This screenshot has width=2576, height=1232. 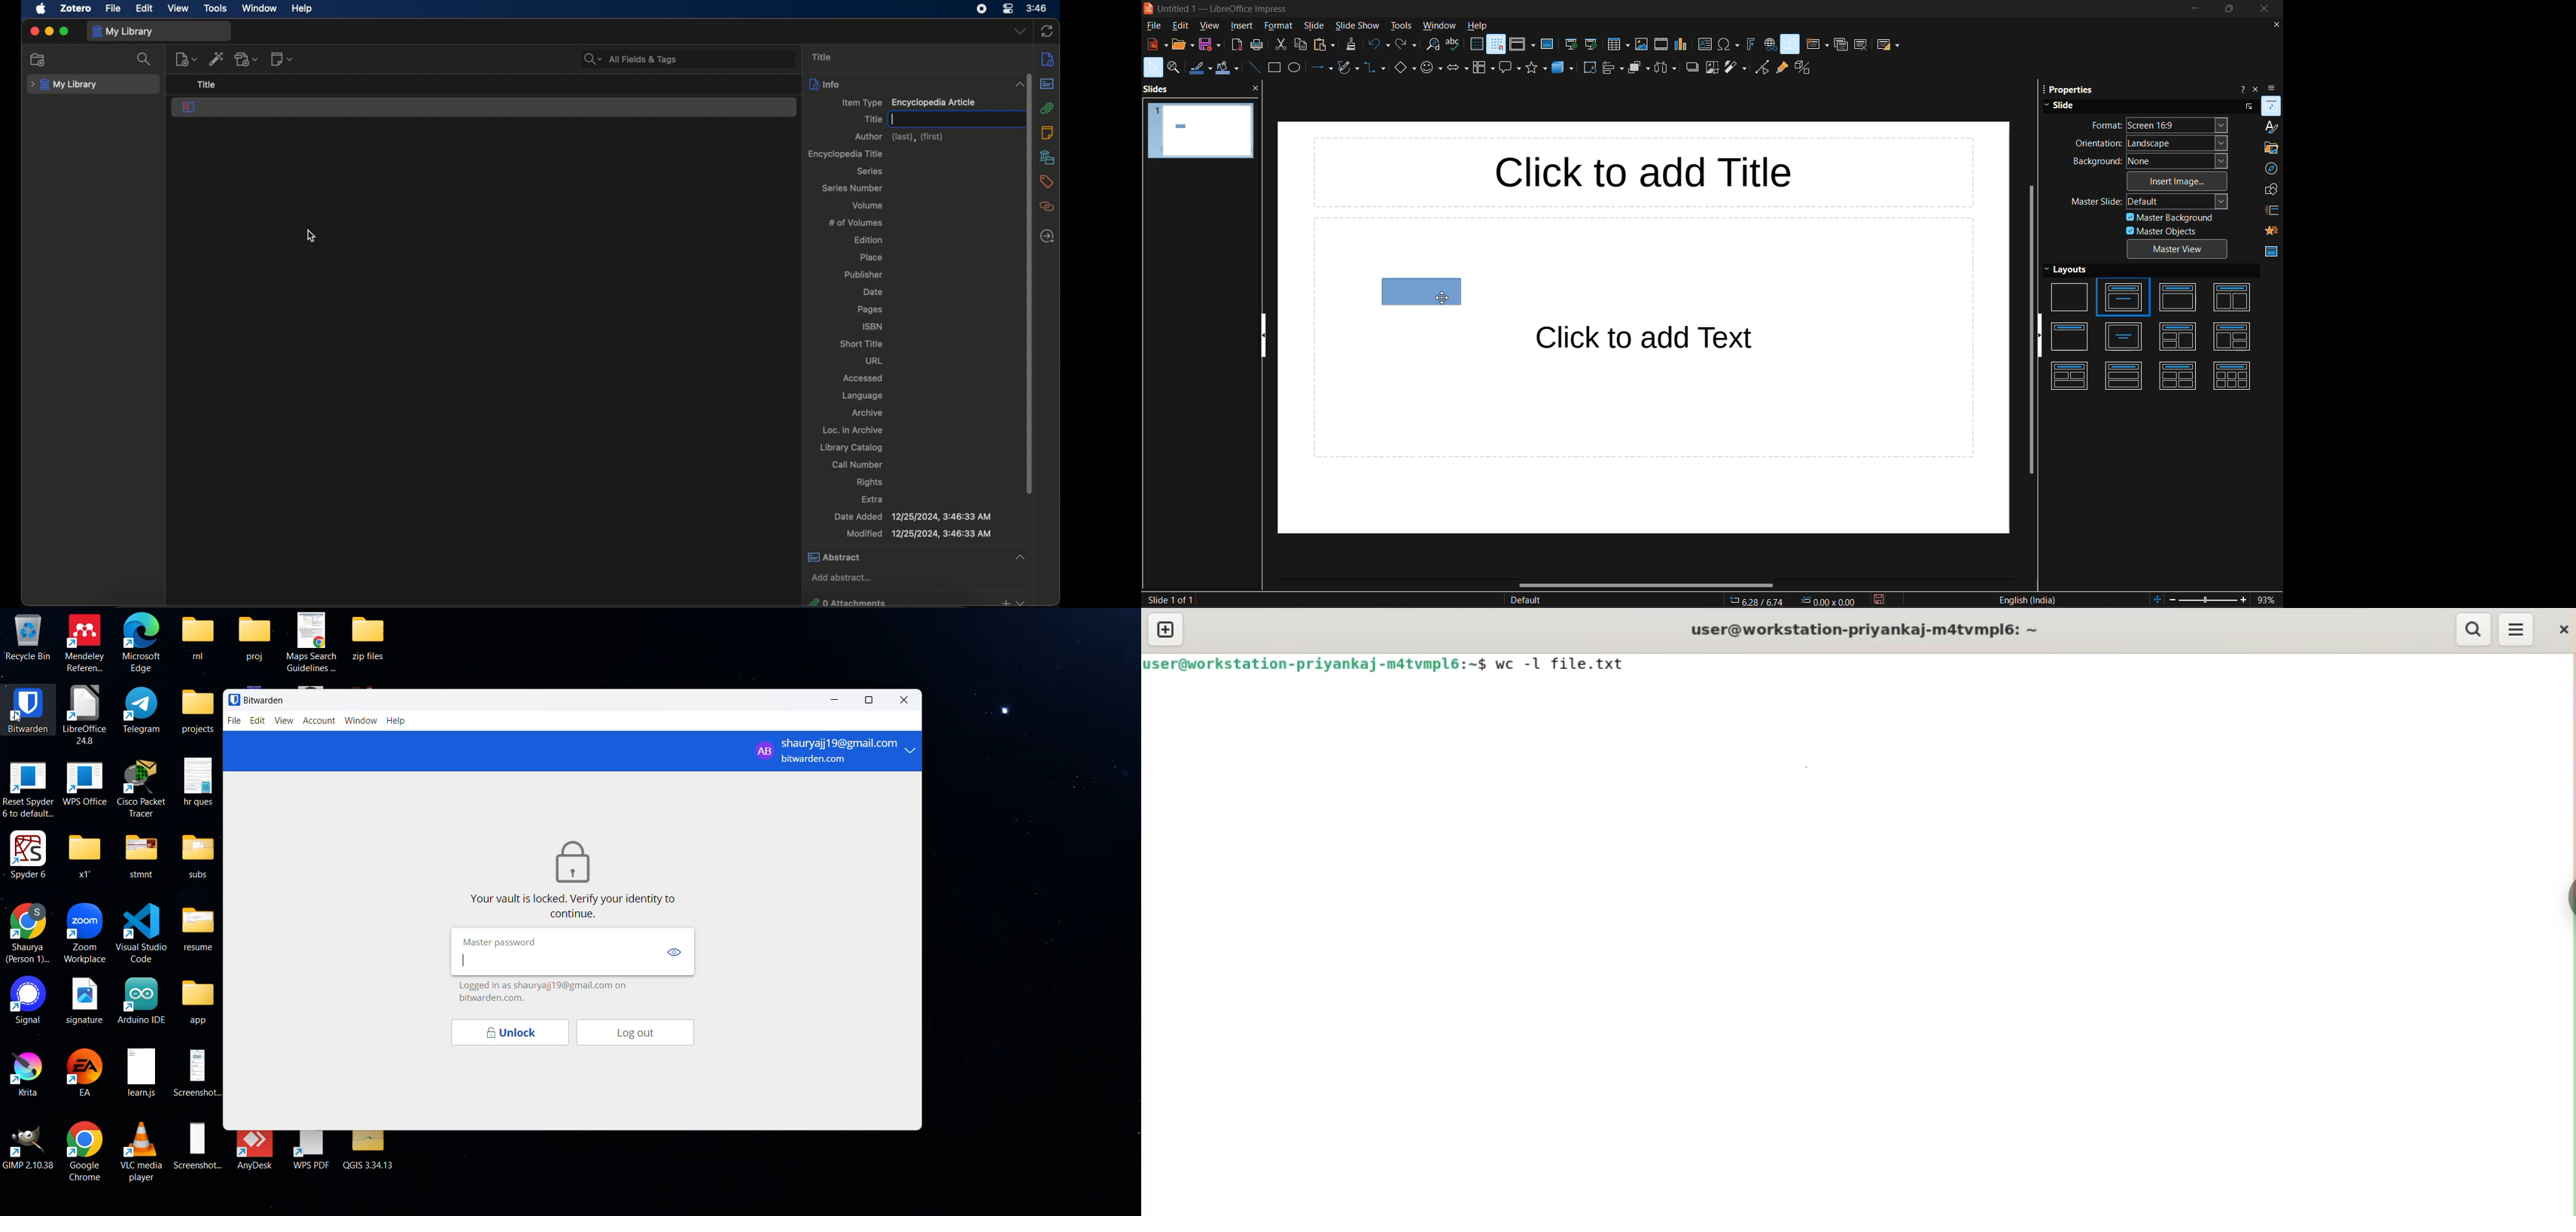 What do you see at coordinates (873, 292) in the screenshot?
I see `date` at bounding box center [873, 292].